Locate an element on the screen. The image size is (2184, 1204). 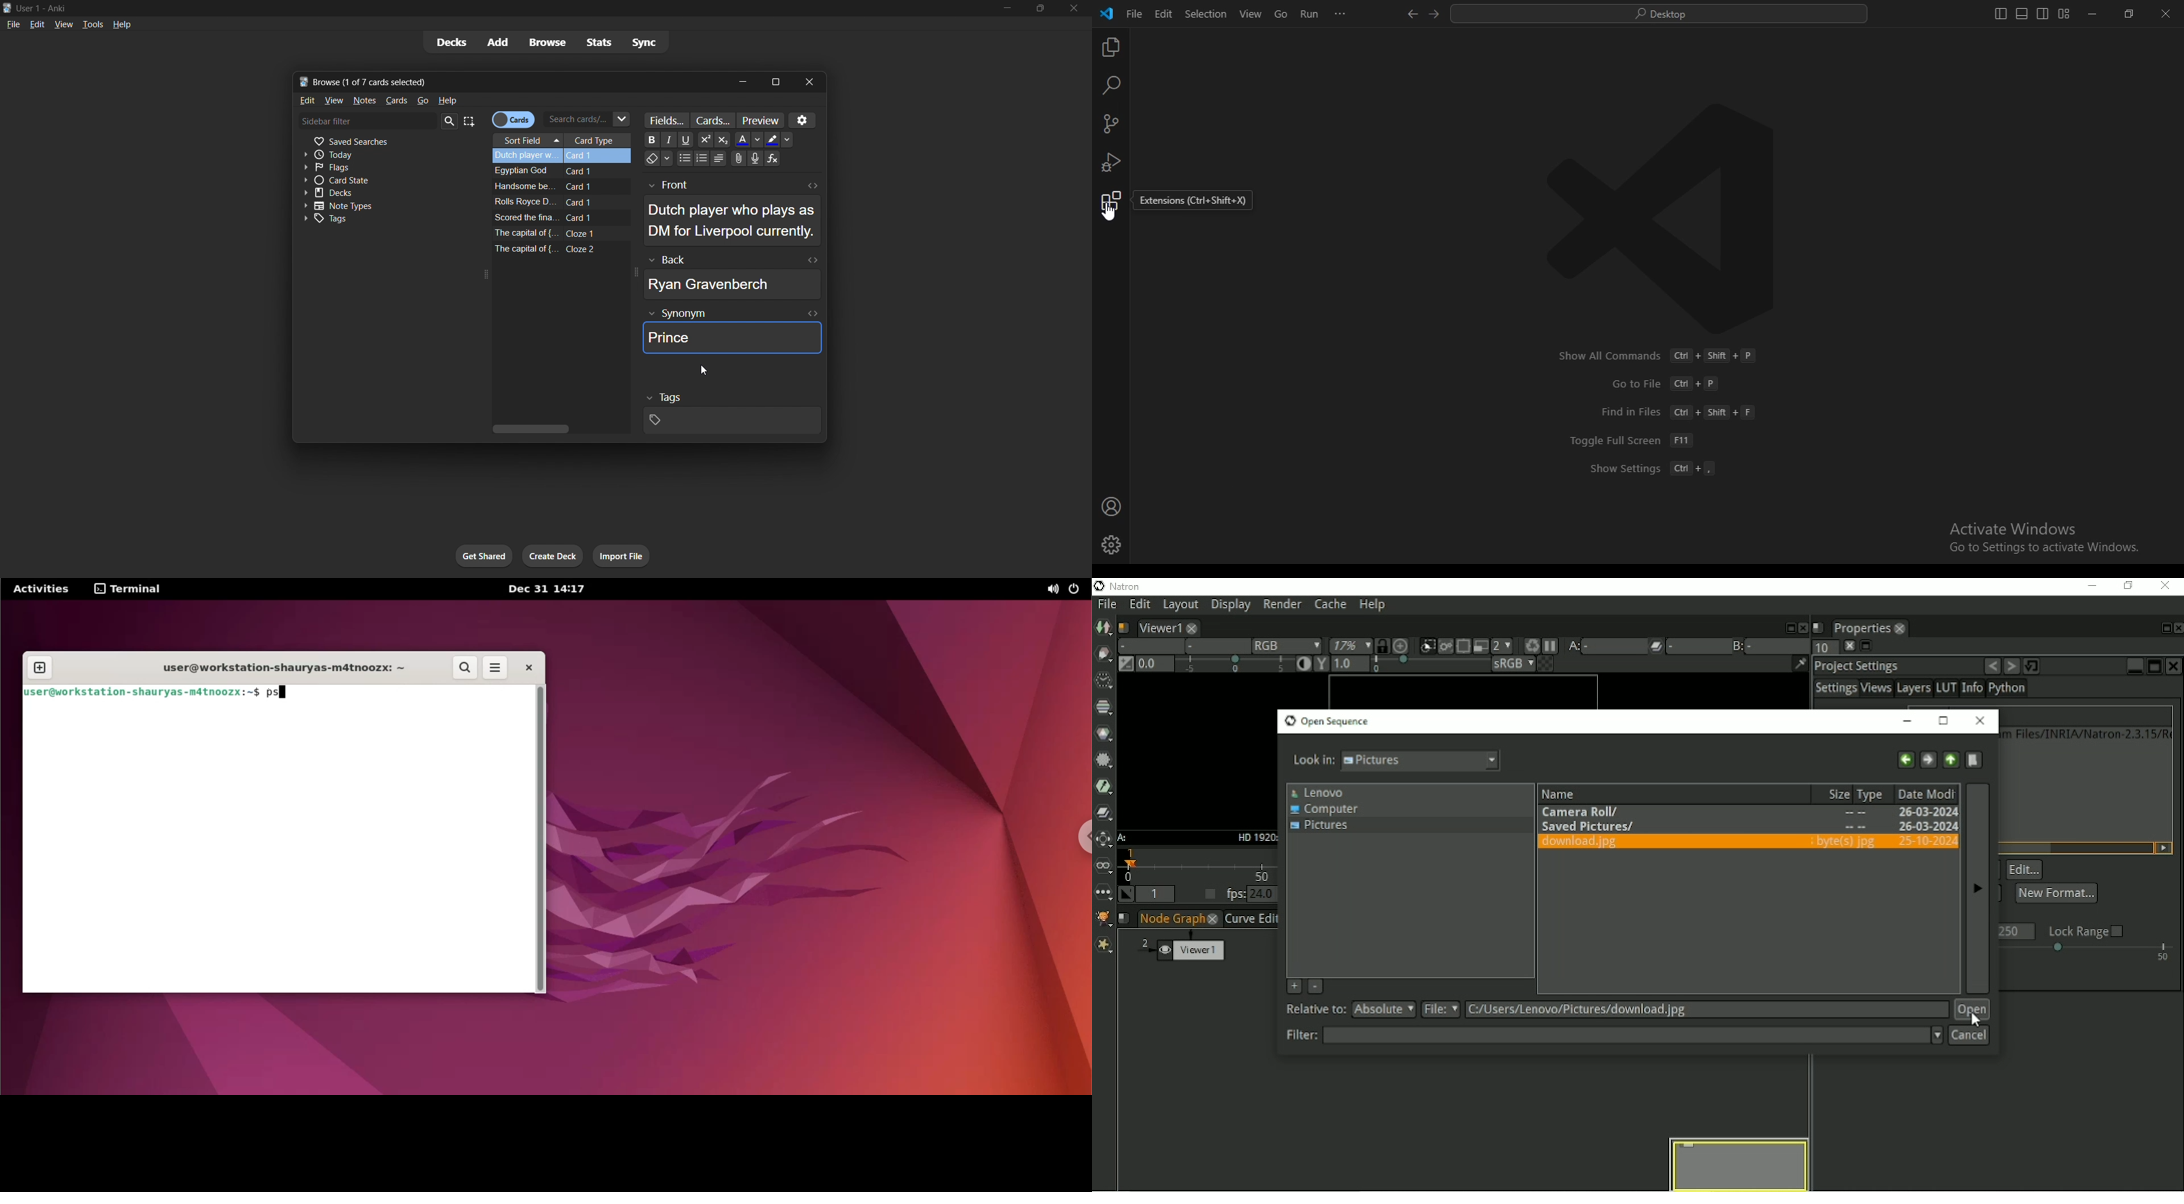
frame rate is located at coordinates (2088, 953).